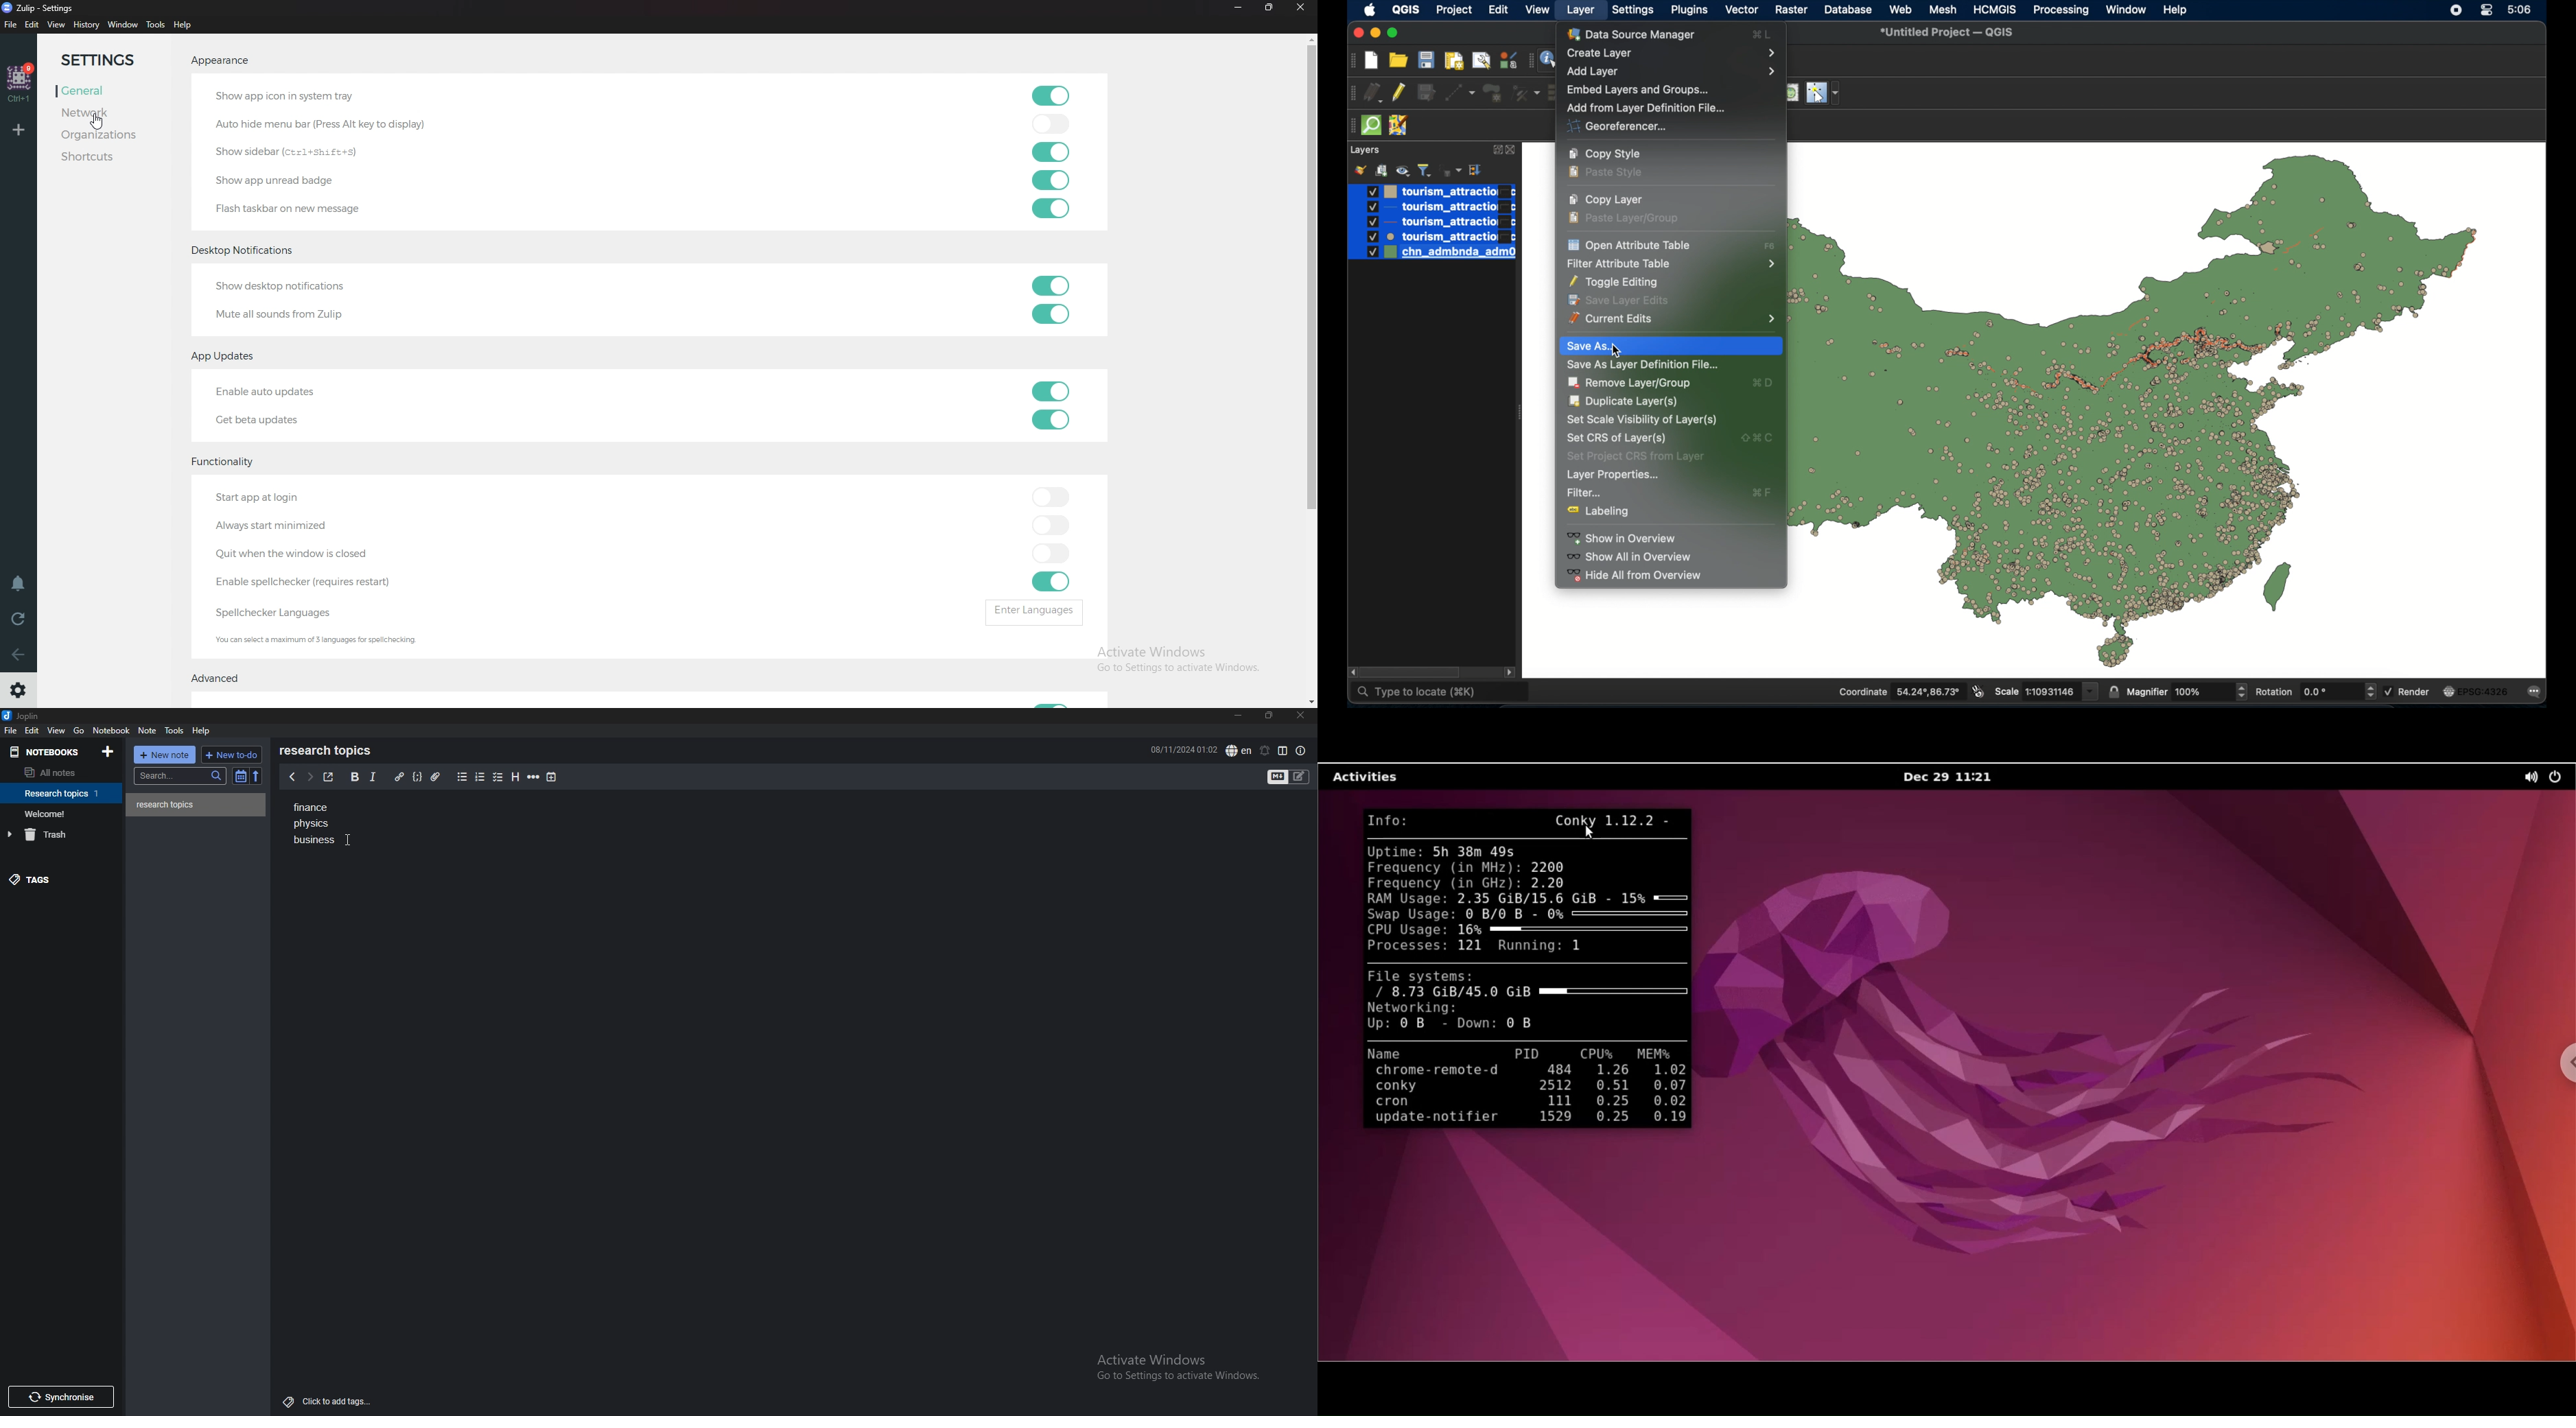 Image resolution: width=2576 pixels, height=1428 pixels. What do you see at coordinates (203, 730) in the screenshot?
I see `help` at bounding box center [203, 730].